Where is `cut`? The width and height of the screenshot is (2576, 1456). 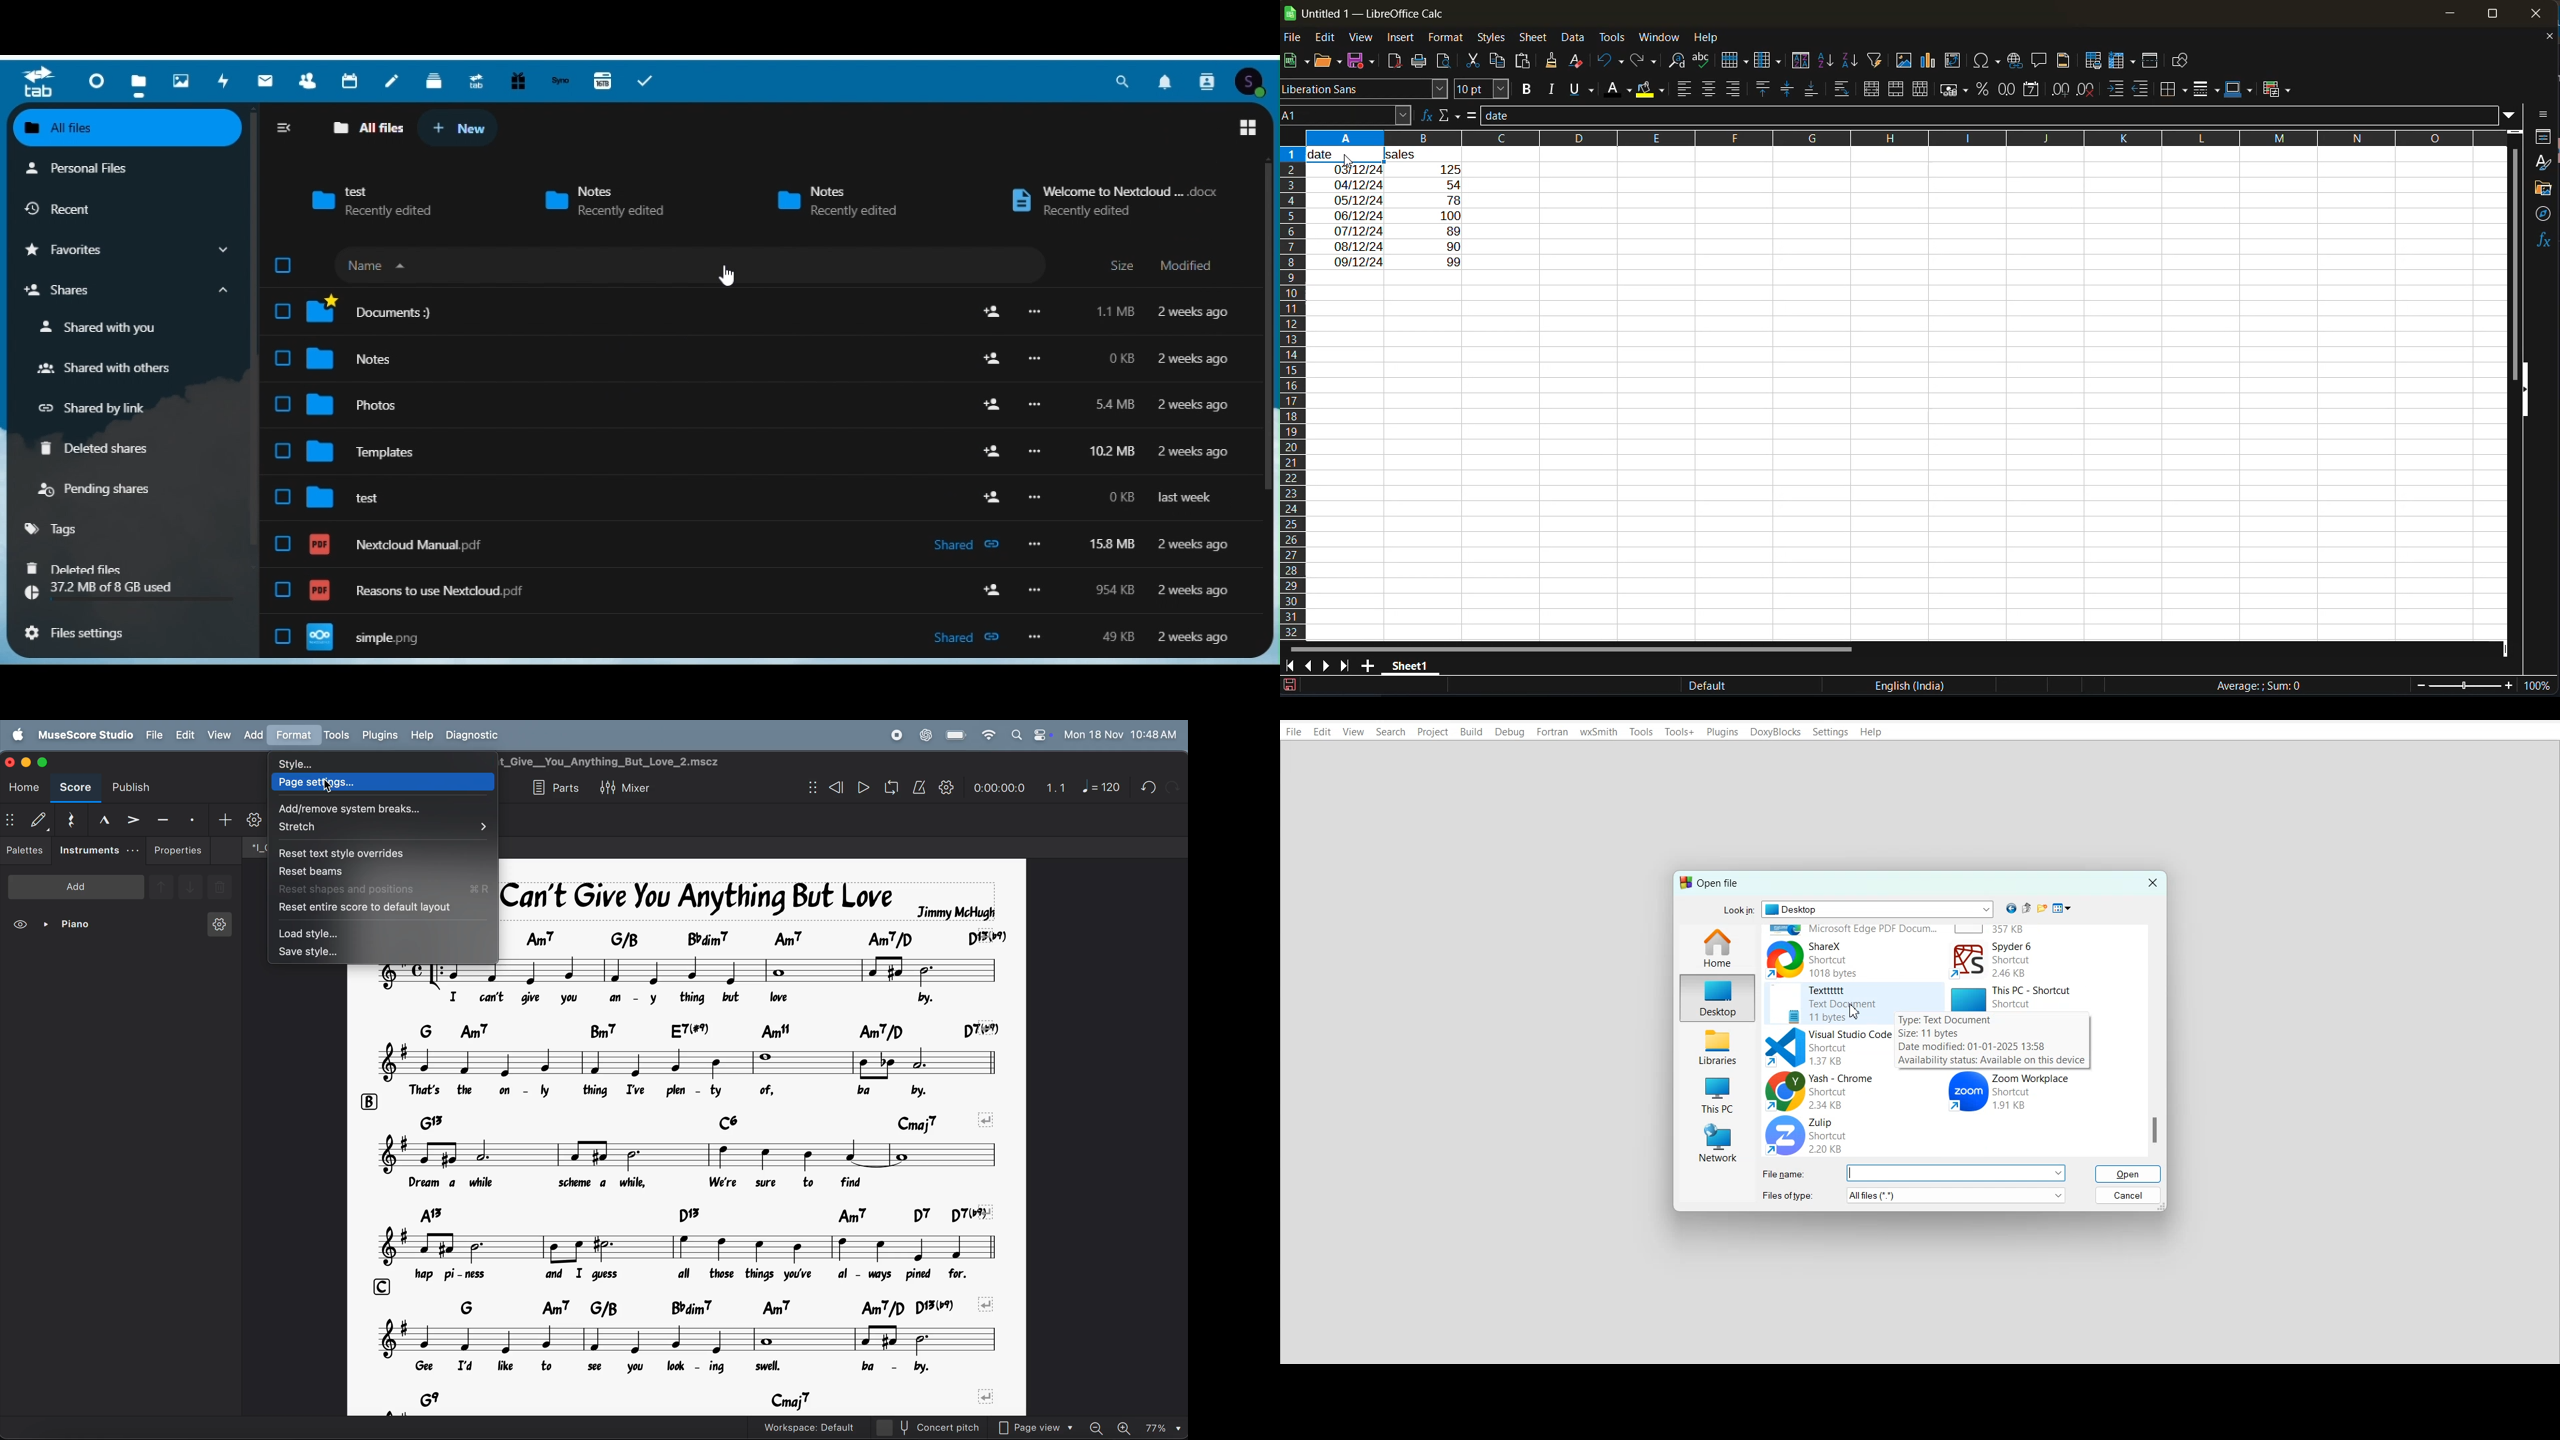
cut is located at coordinates (1475, 60).